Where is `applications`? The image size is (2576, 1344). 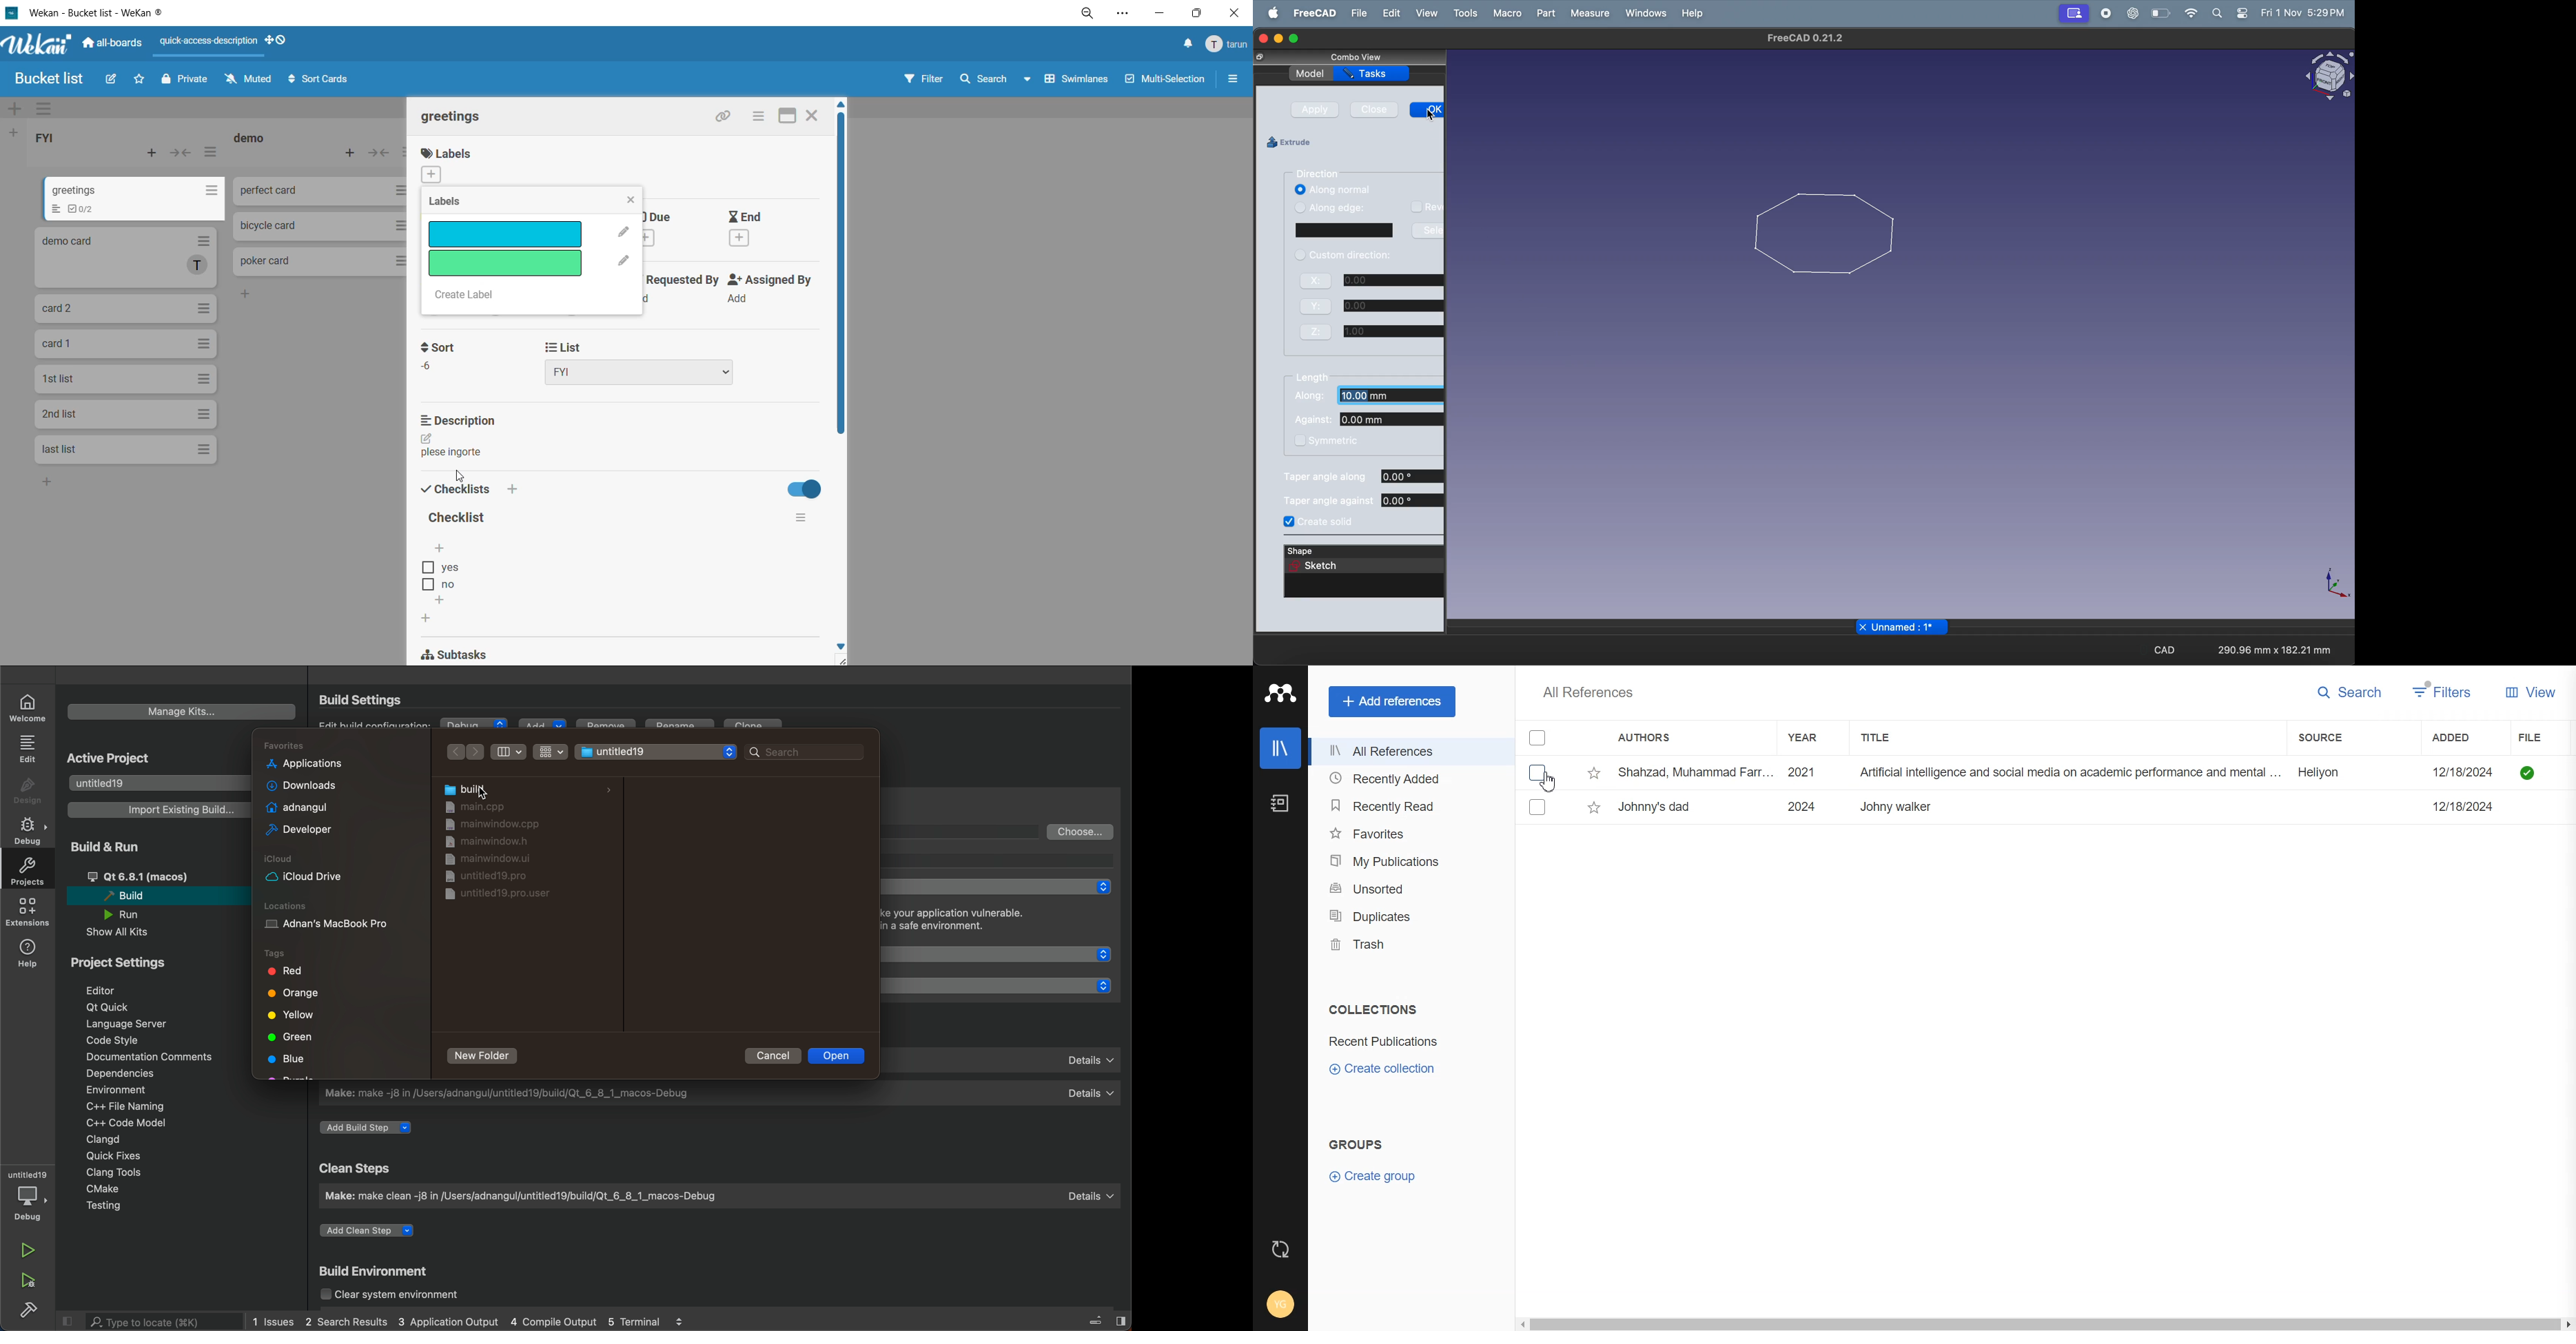 applications is located at coordinates (305, 764).